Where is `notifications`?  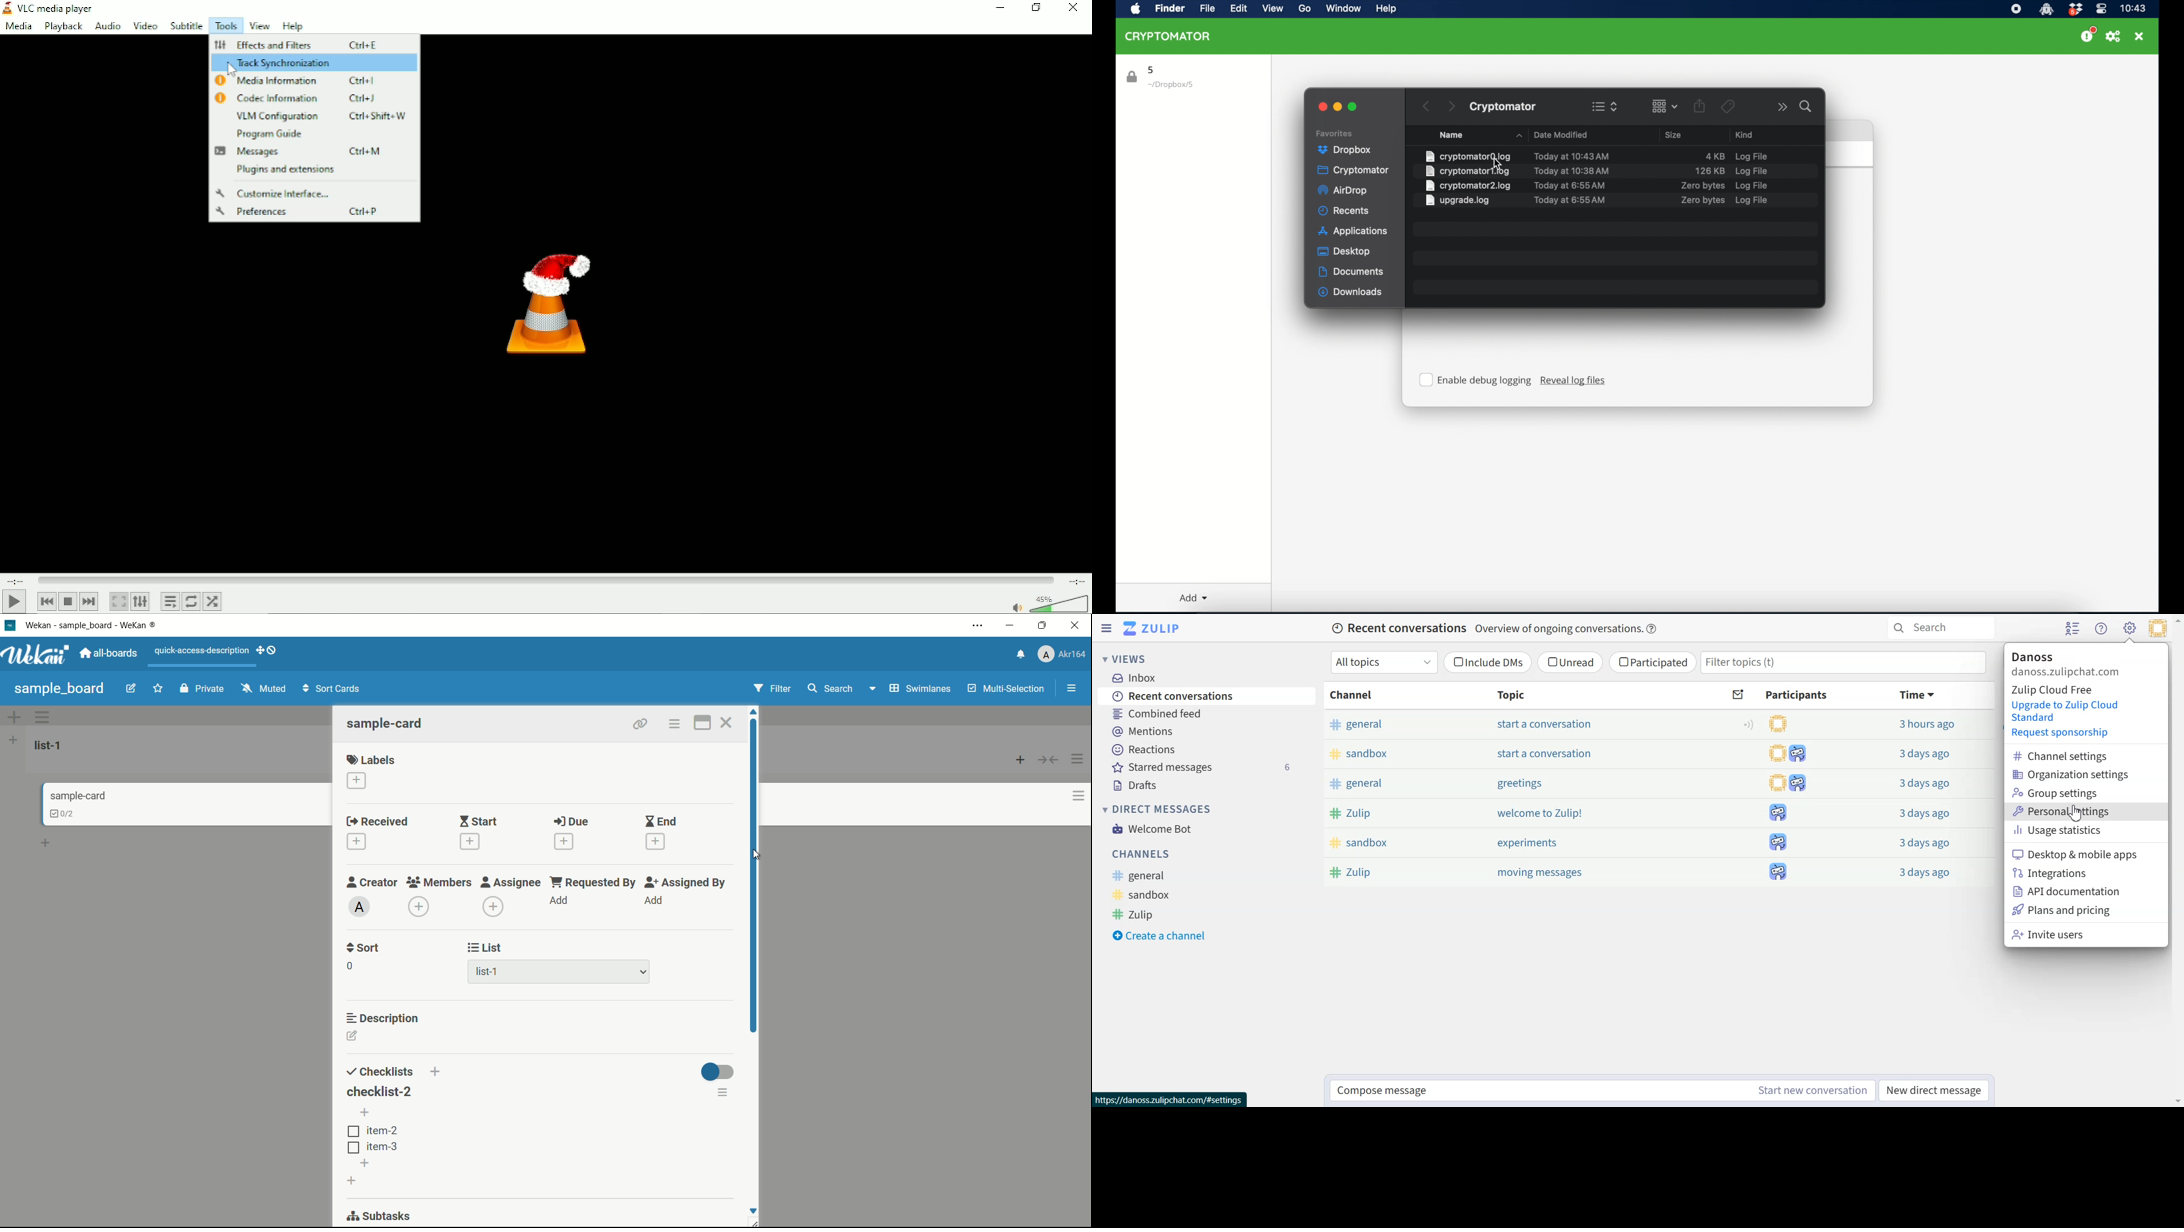 notifications is located at coordinates (1022, 653).